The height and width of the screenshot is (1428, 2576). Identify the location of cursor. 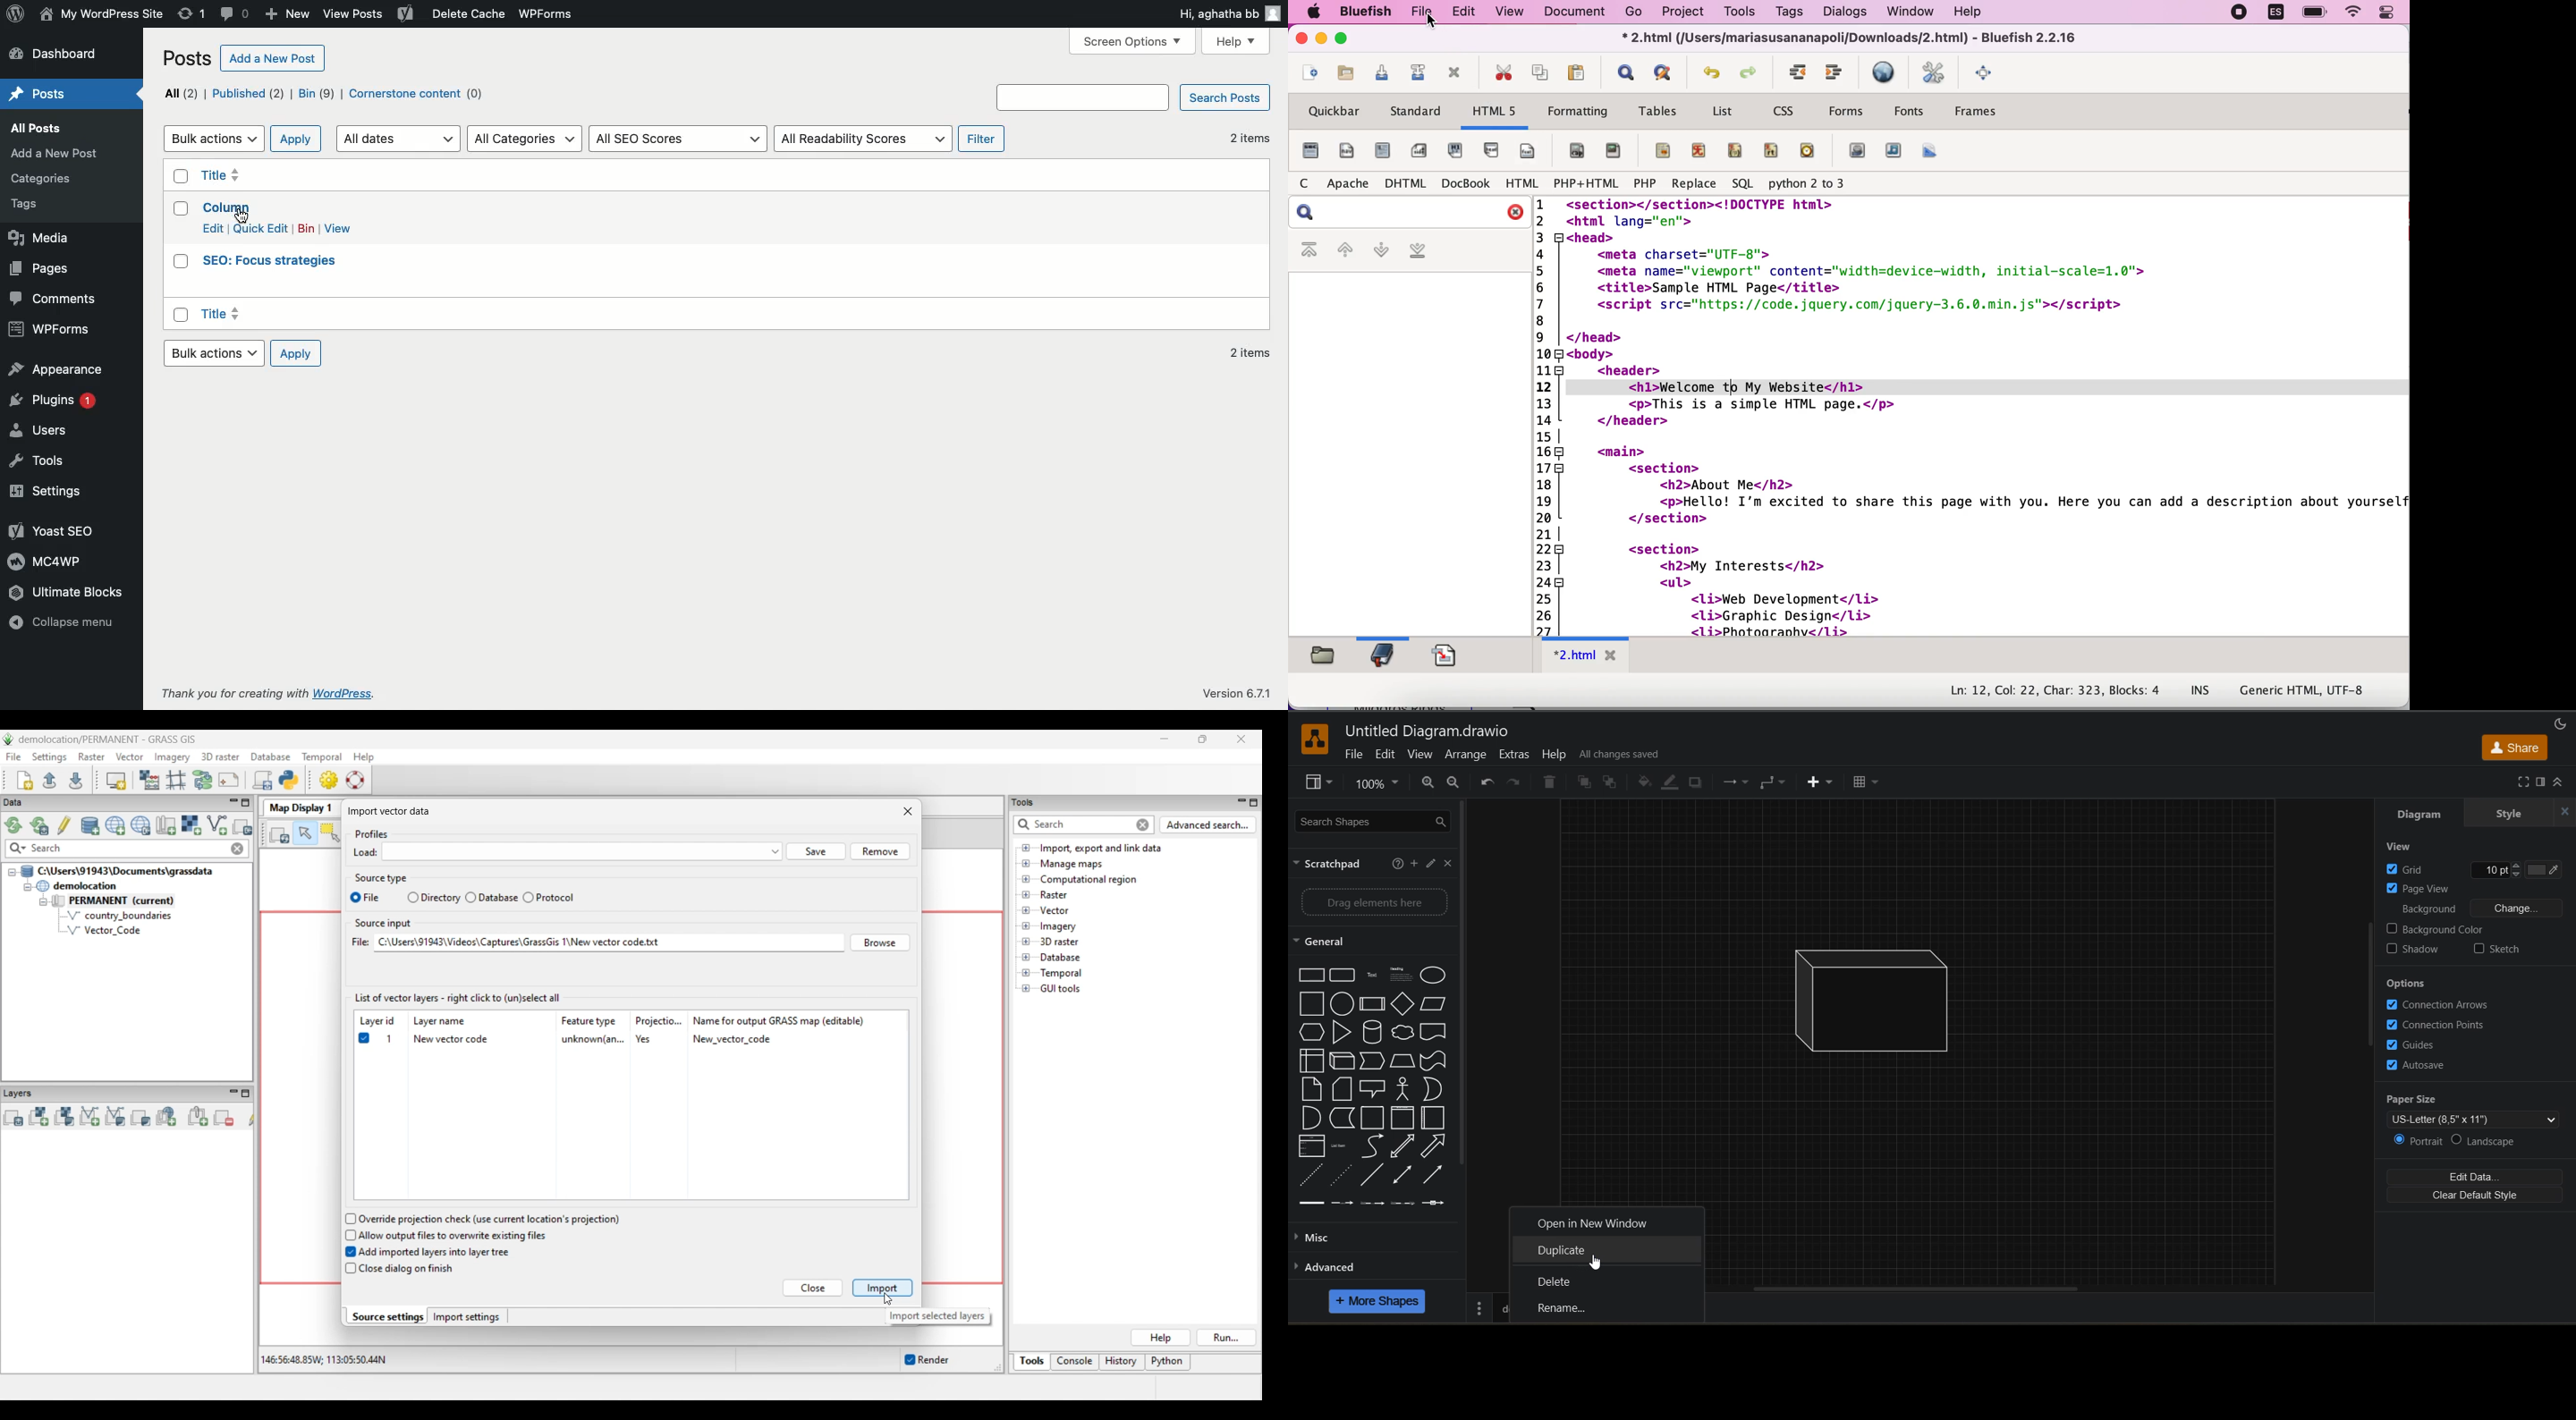
(1428, 23).